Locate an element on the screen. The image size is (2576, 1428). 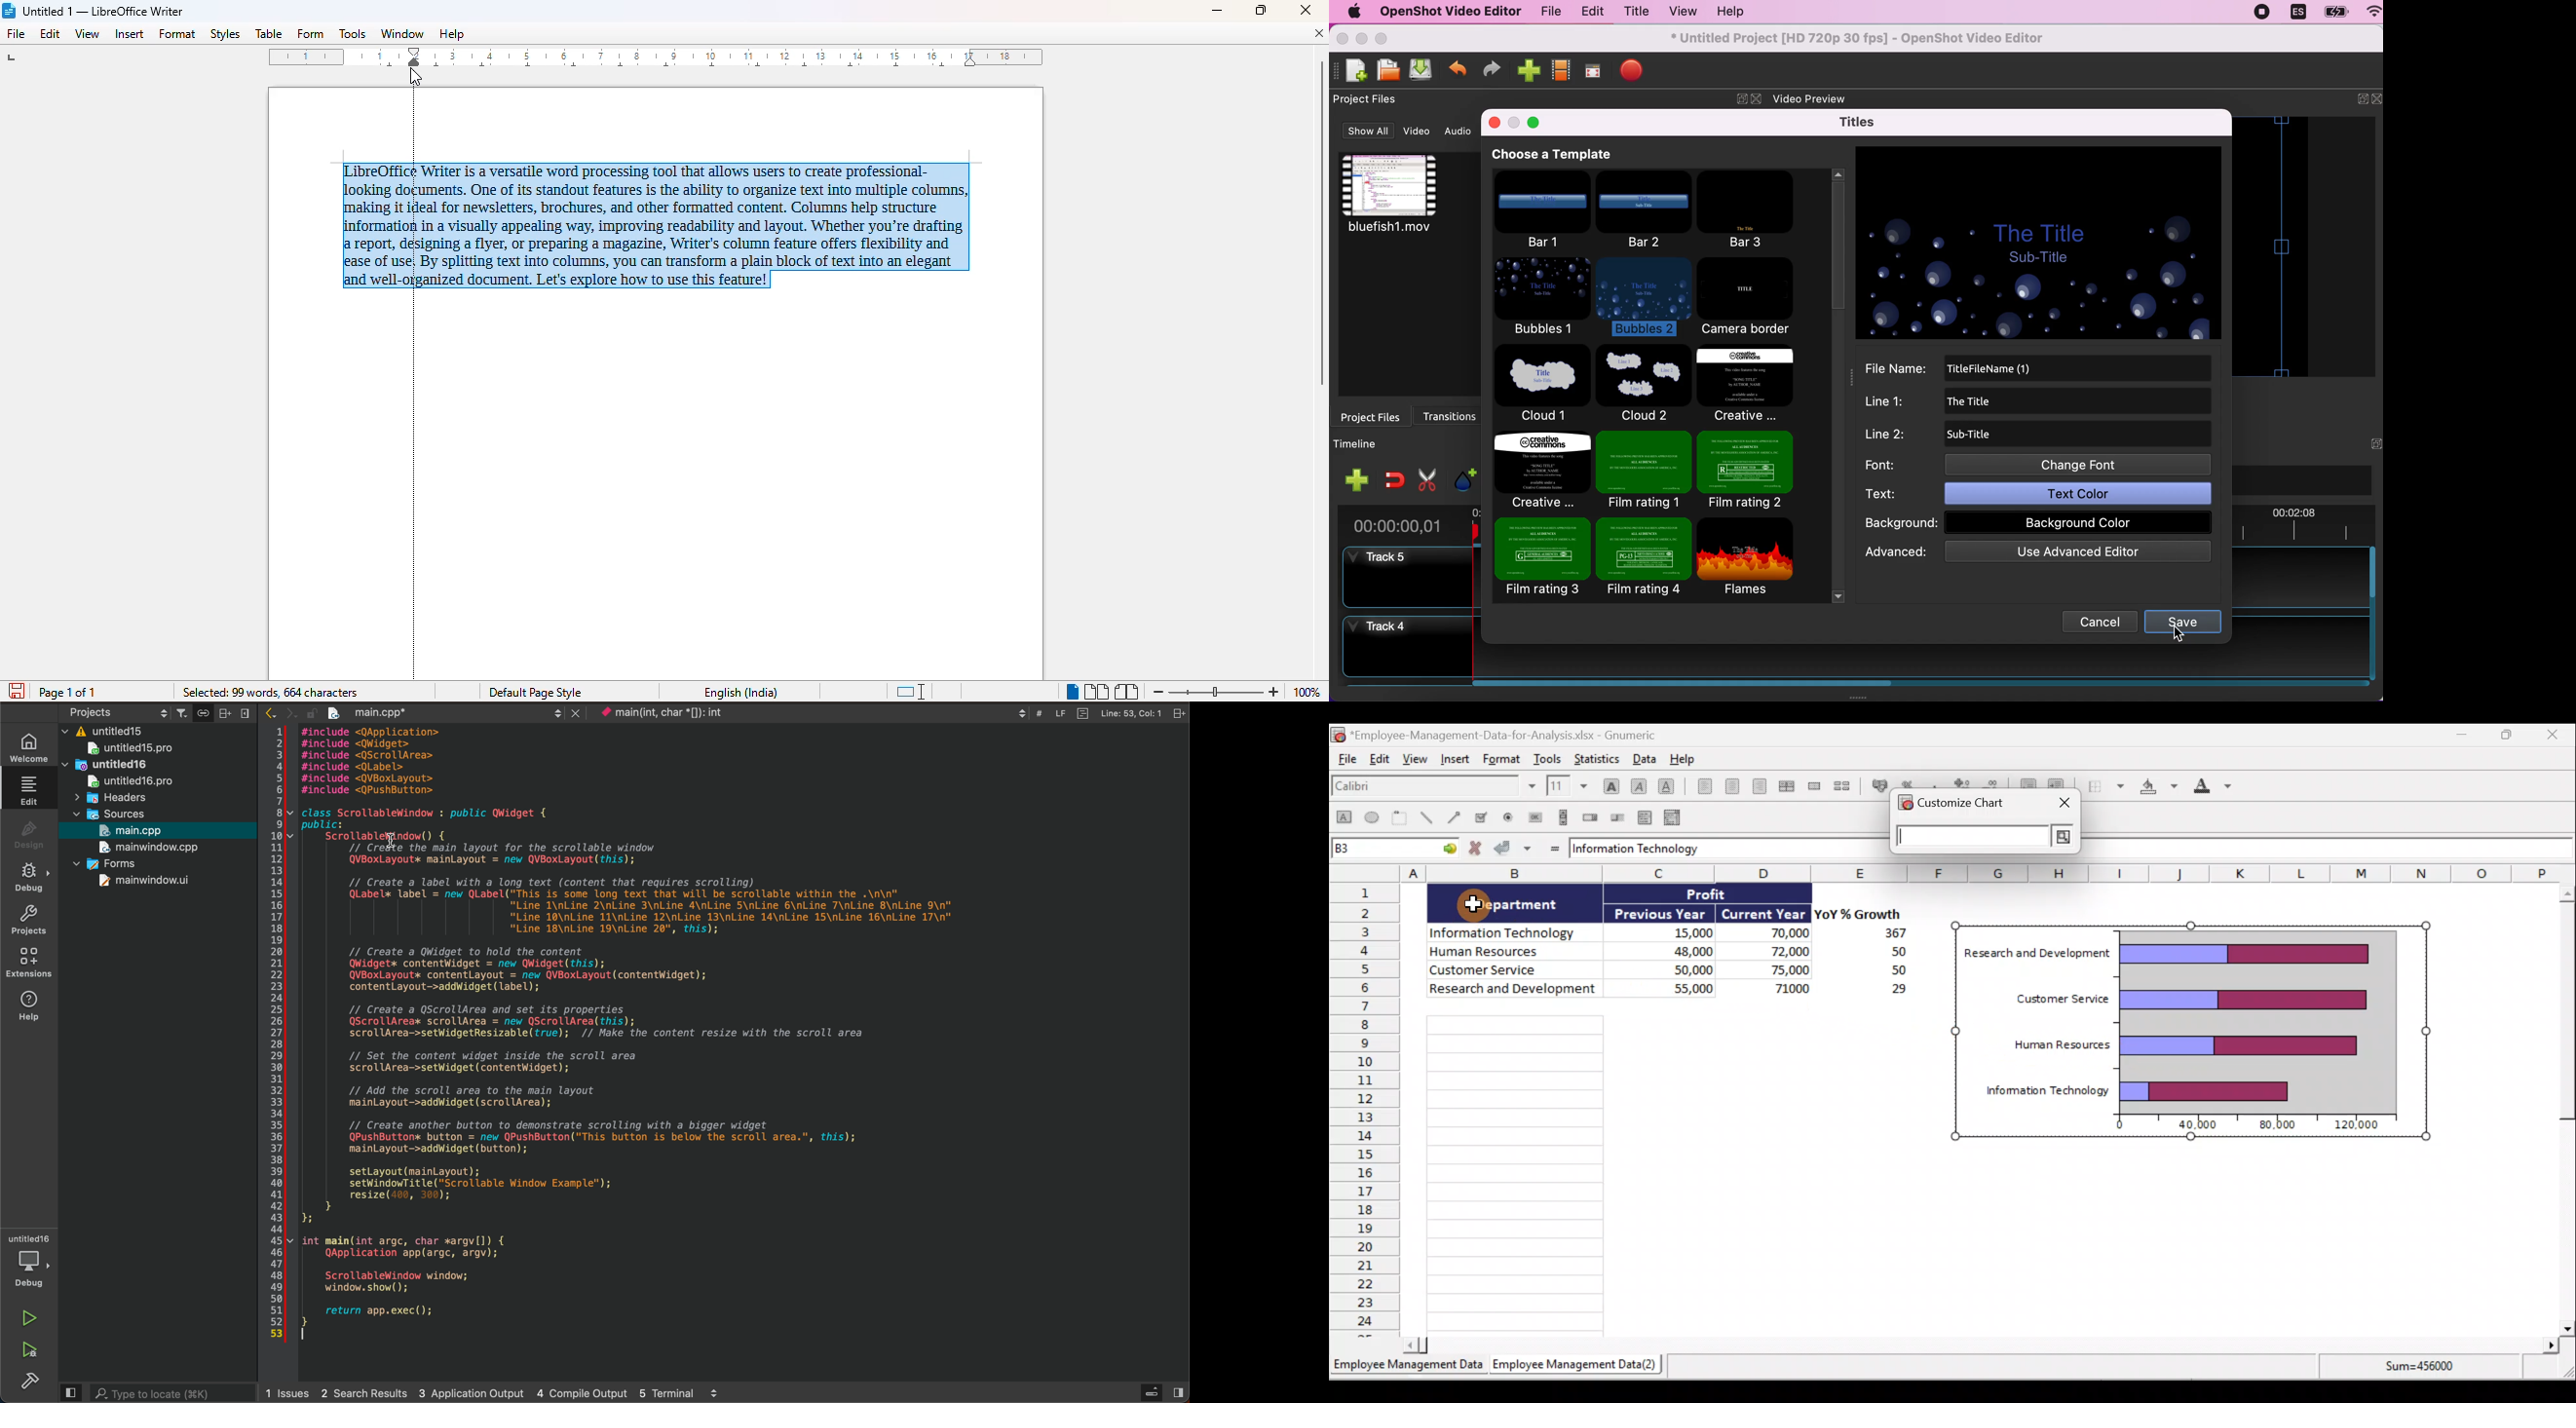
Align left is located at coordinates (1700, 789).